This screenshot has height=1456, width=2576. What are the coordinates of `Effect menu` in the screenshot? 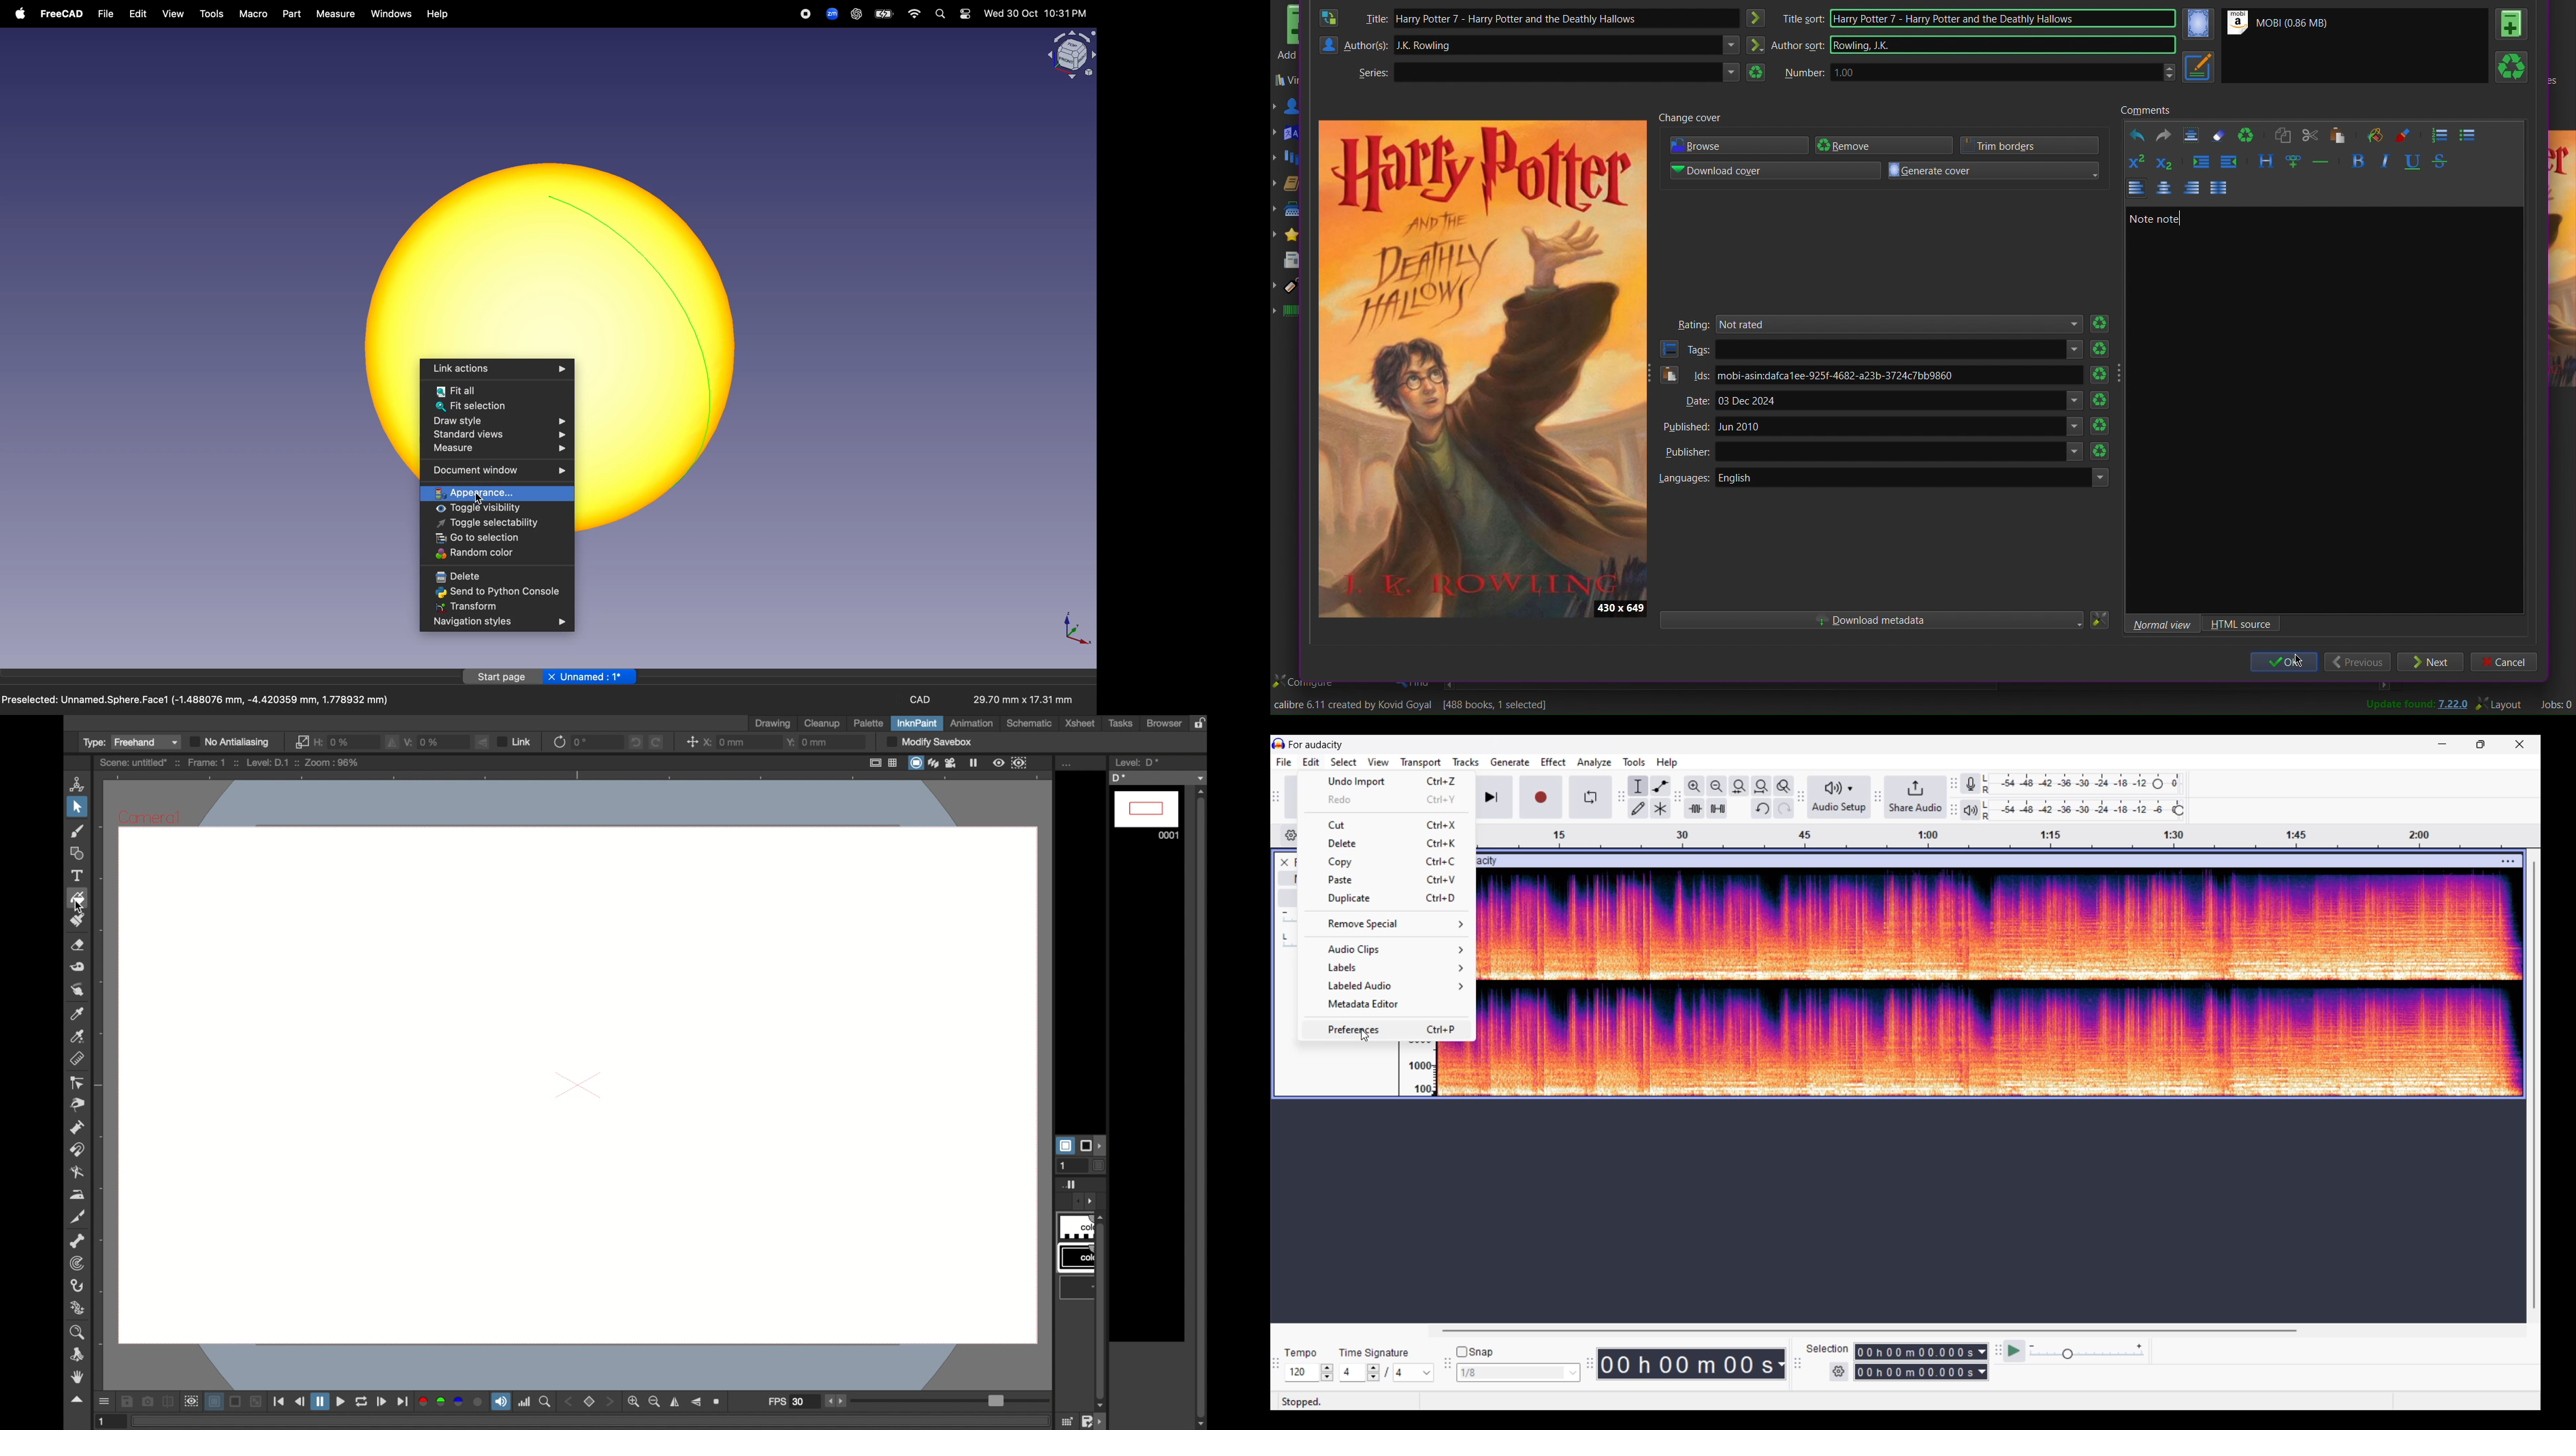 It's located at (1554, 762).